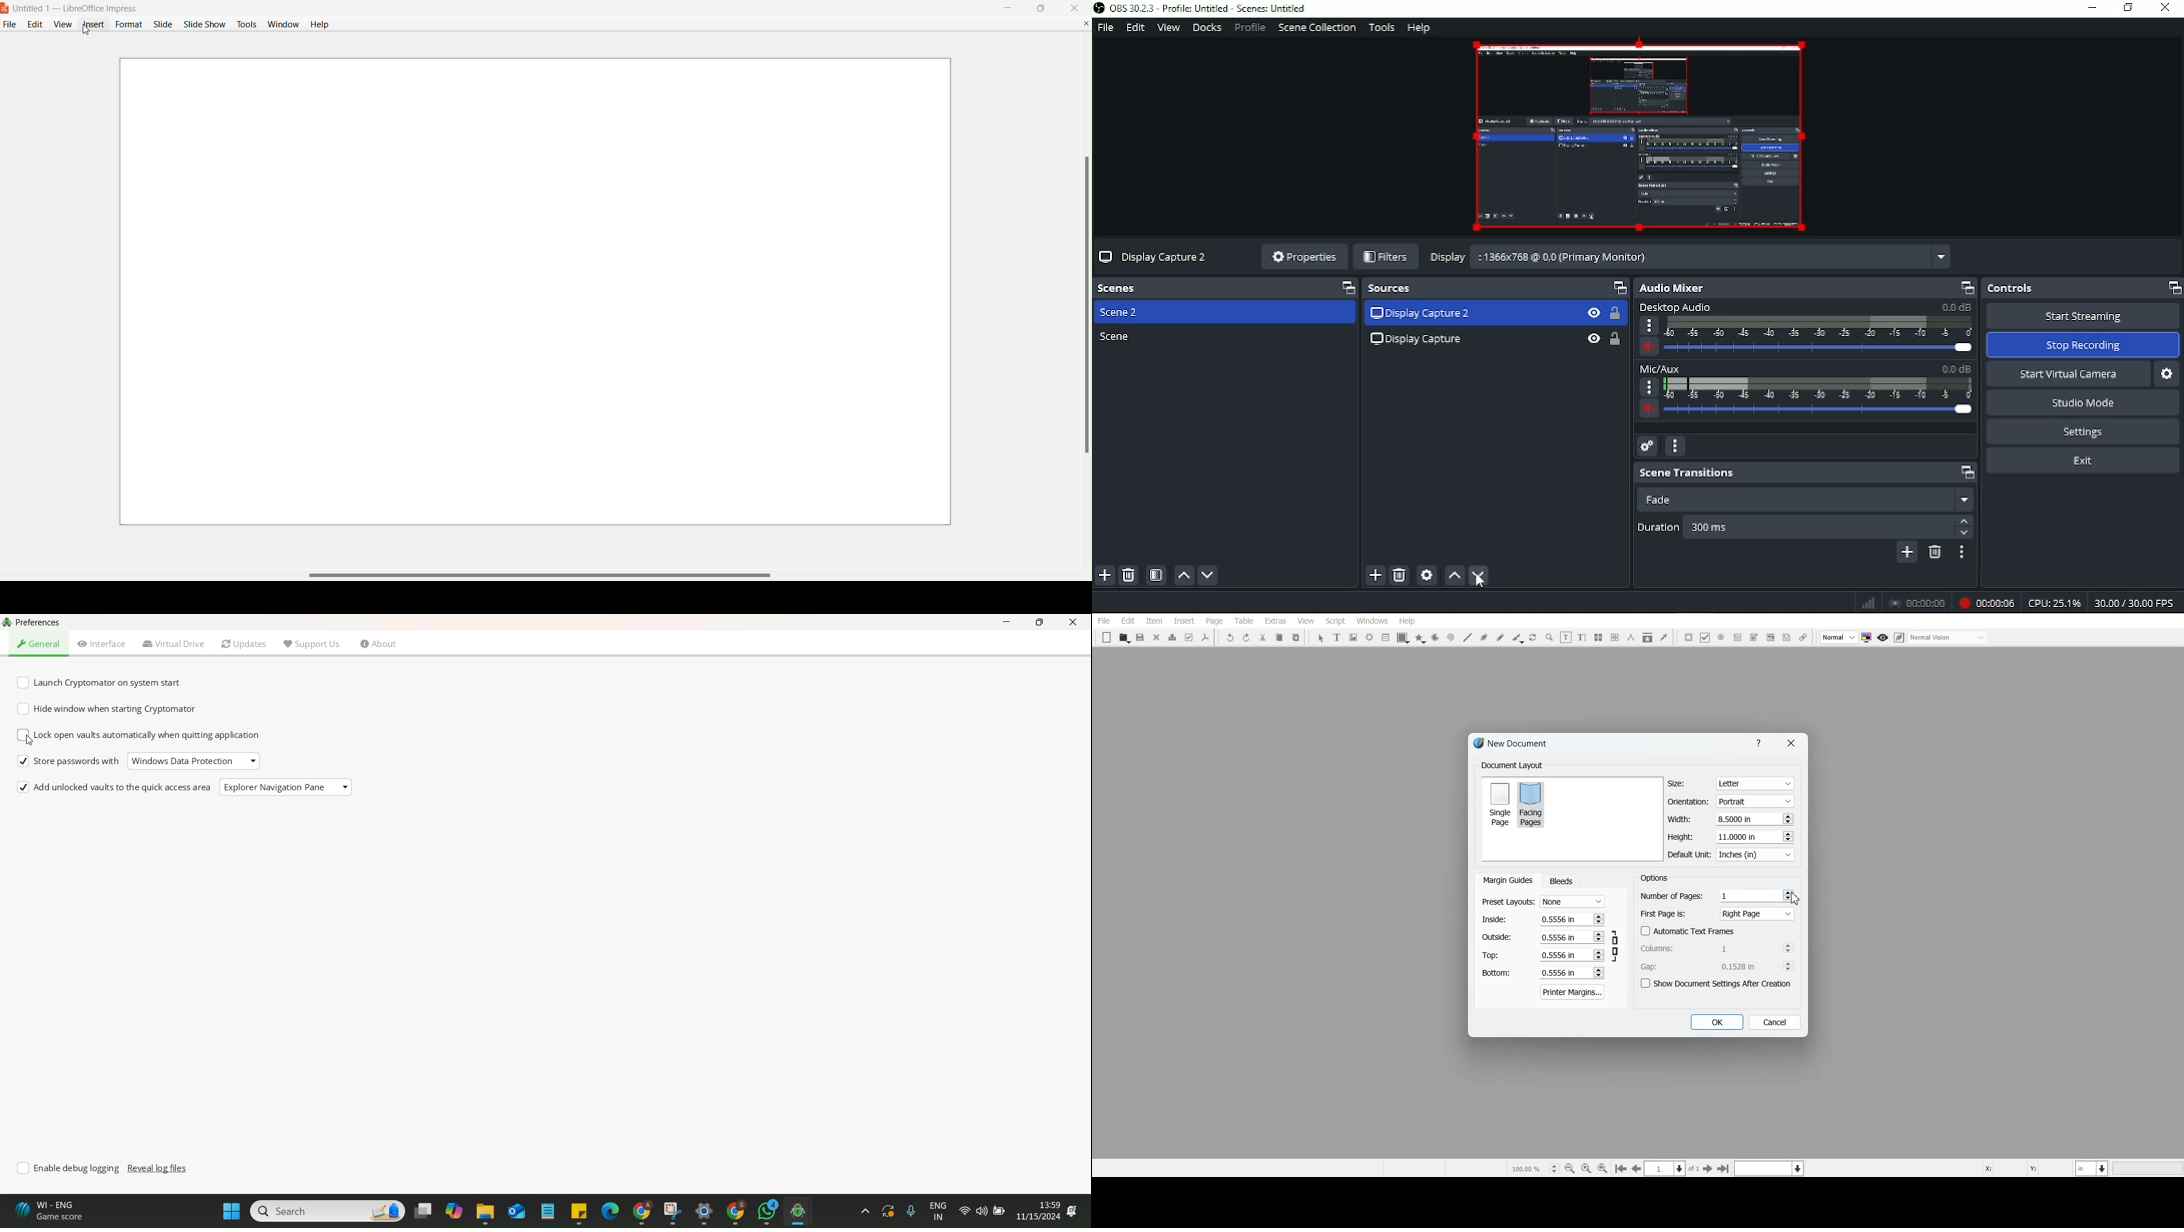 The width and height of the screenshot is (2184, 1232). I want to click on Default Unit in Inches, so click(1732, 855).